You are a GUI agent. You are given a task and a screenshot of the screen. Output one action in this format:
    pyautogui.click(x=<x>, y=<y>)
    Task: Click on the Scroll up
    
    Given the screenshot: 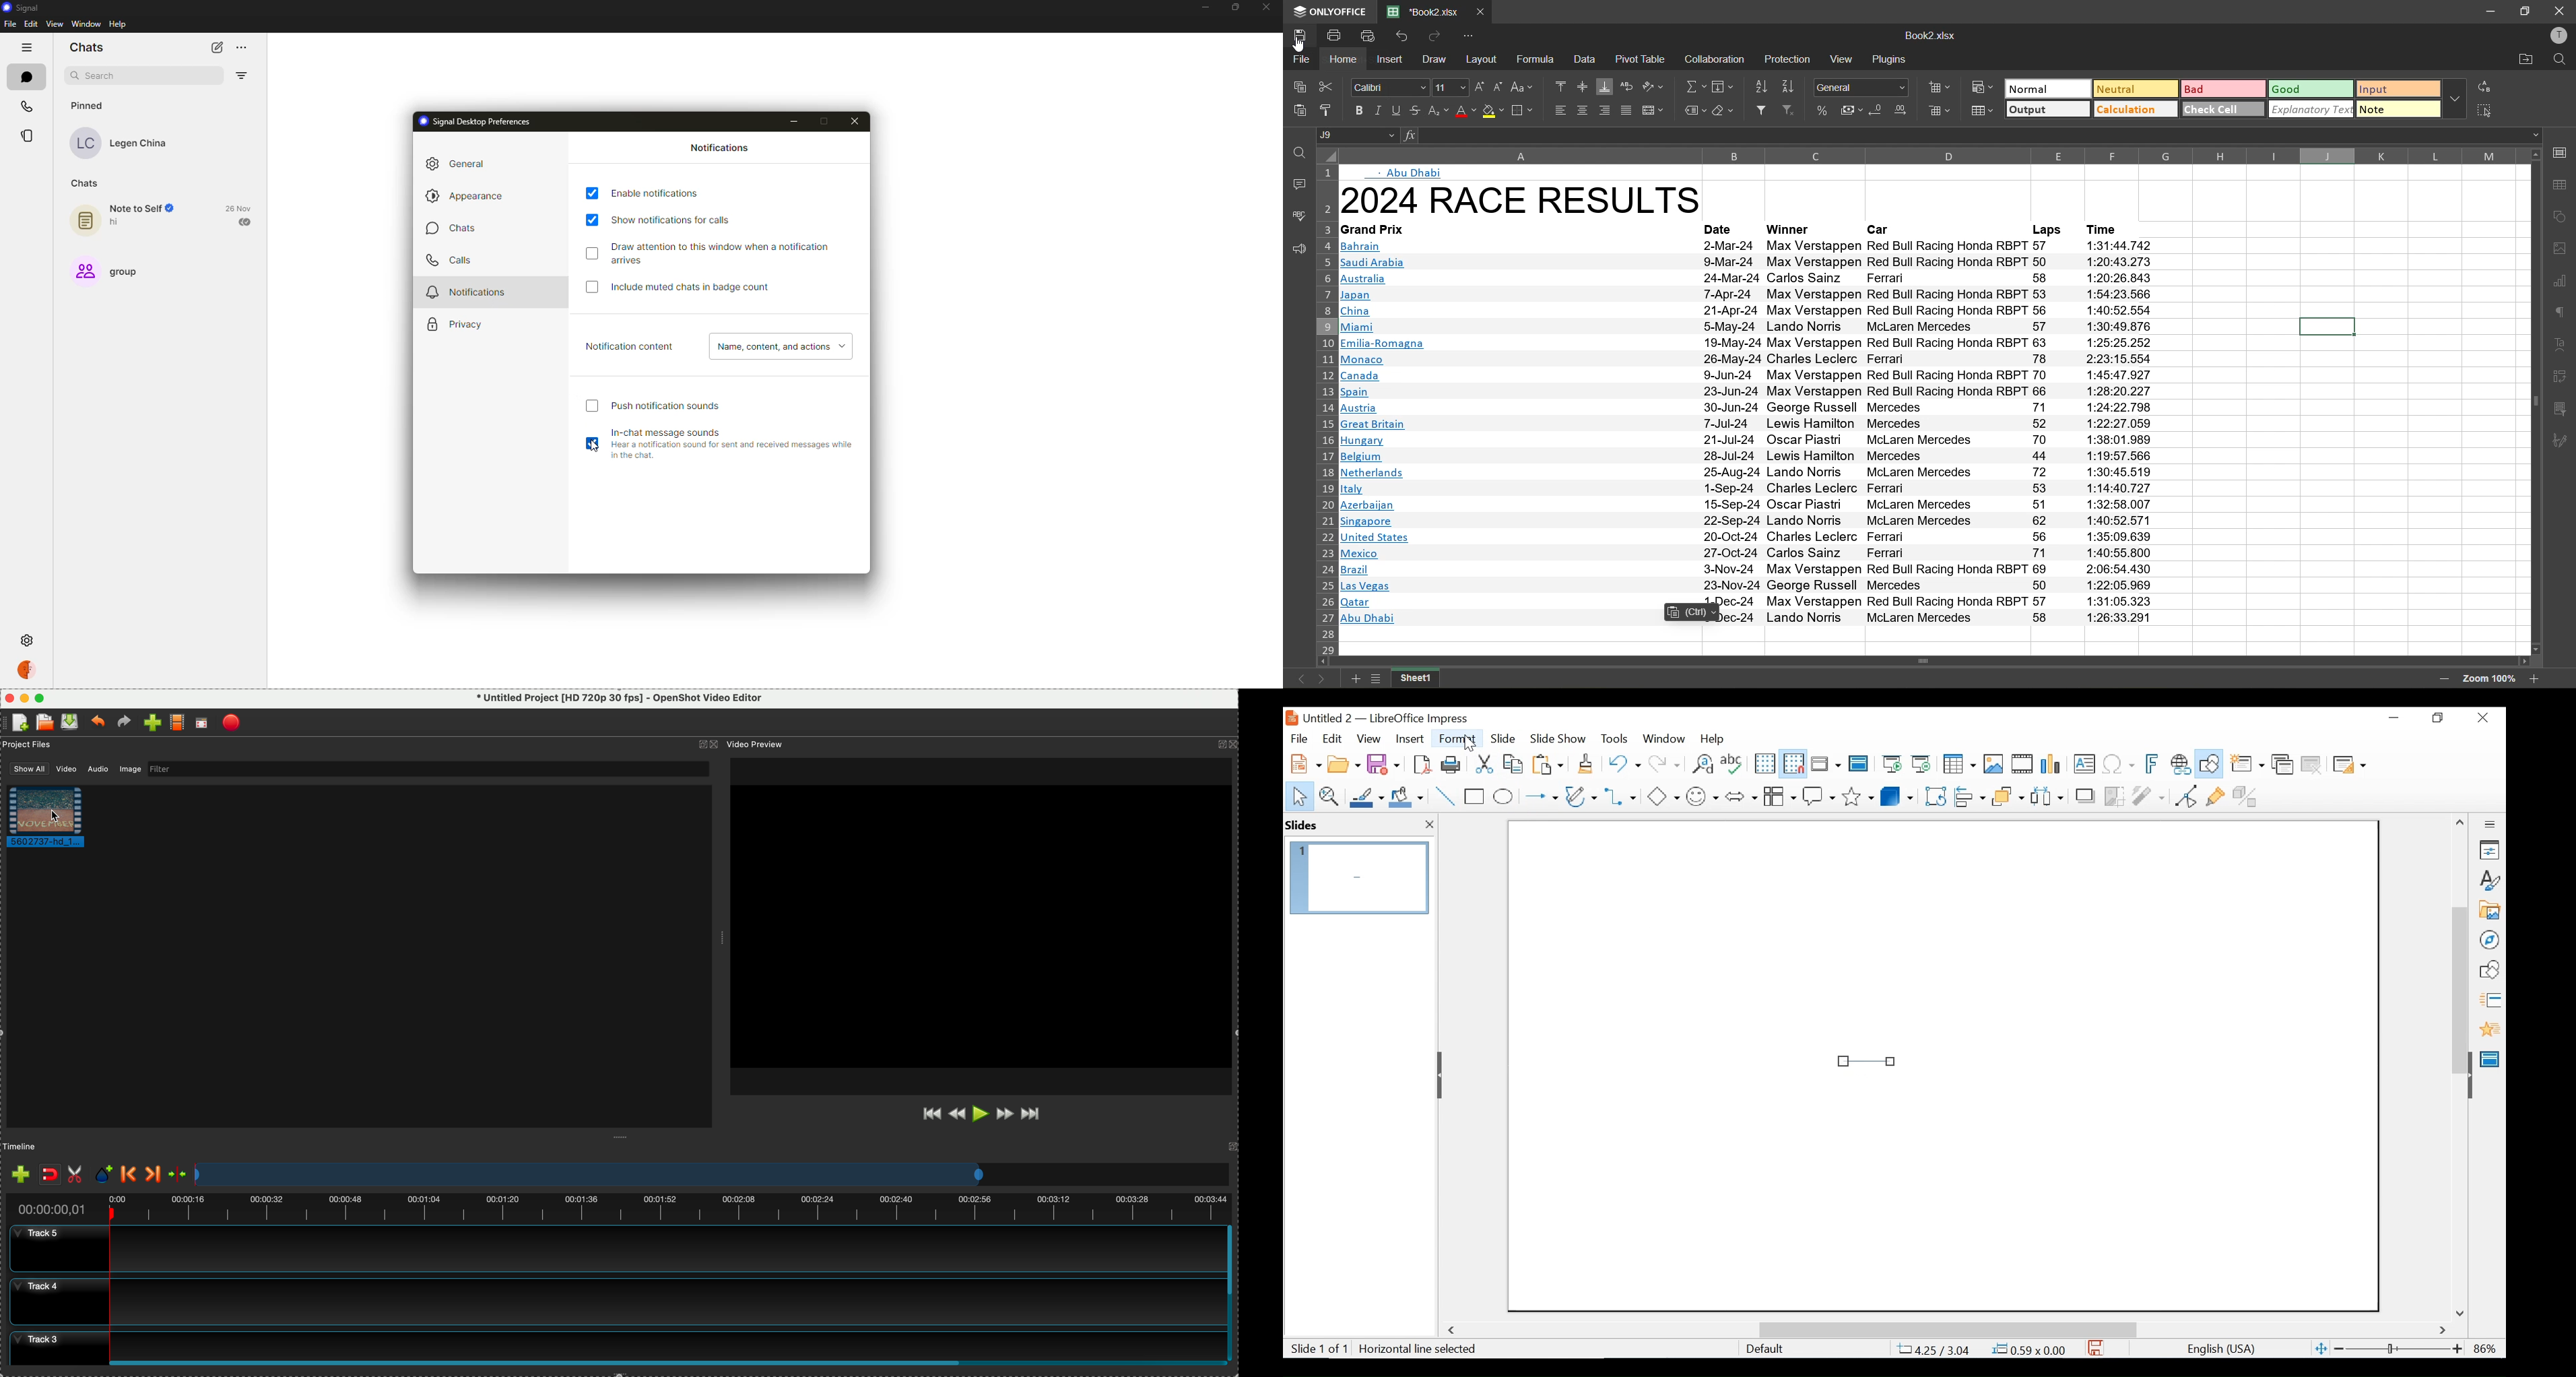 What is the action you would take?
    pyautogui.click(x=2461, y=822)
    